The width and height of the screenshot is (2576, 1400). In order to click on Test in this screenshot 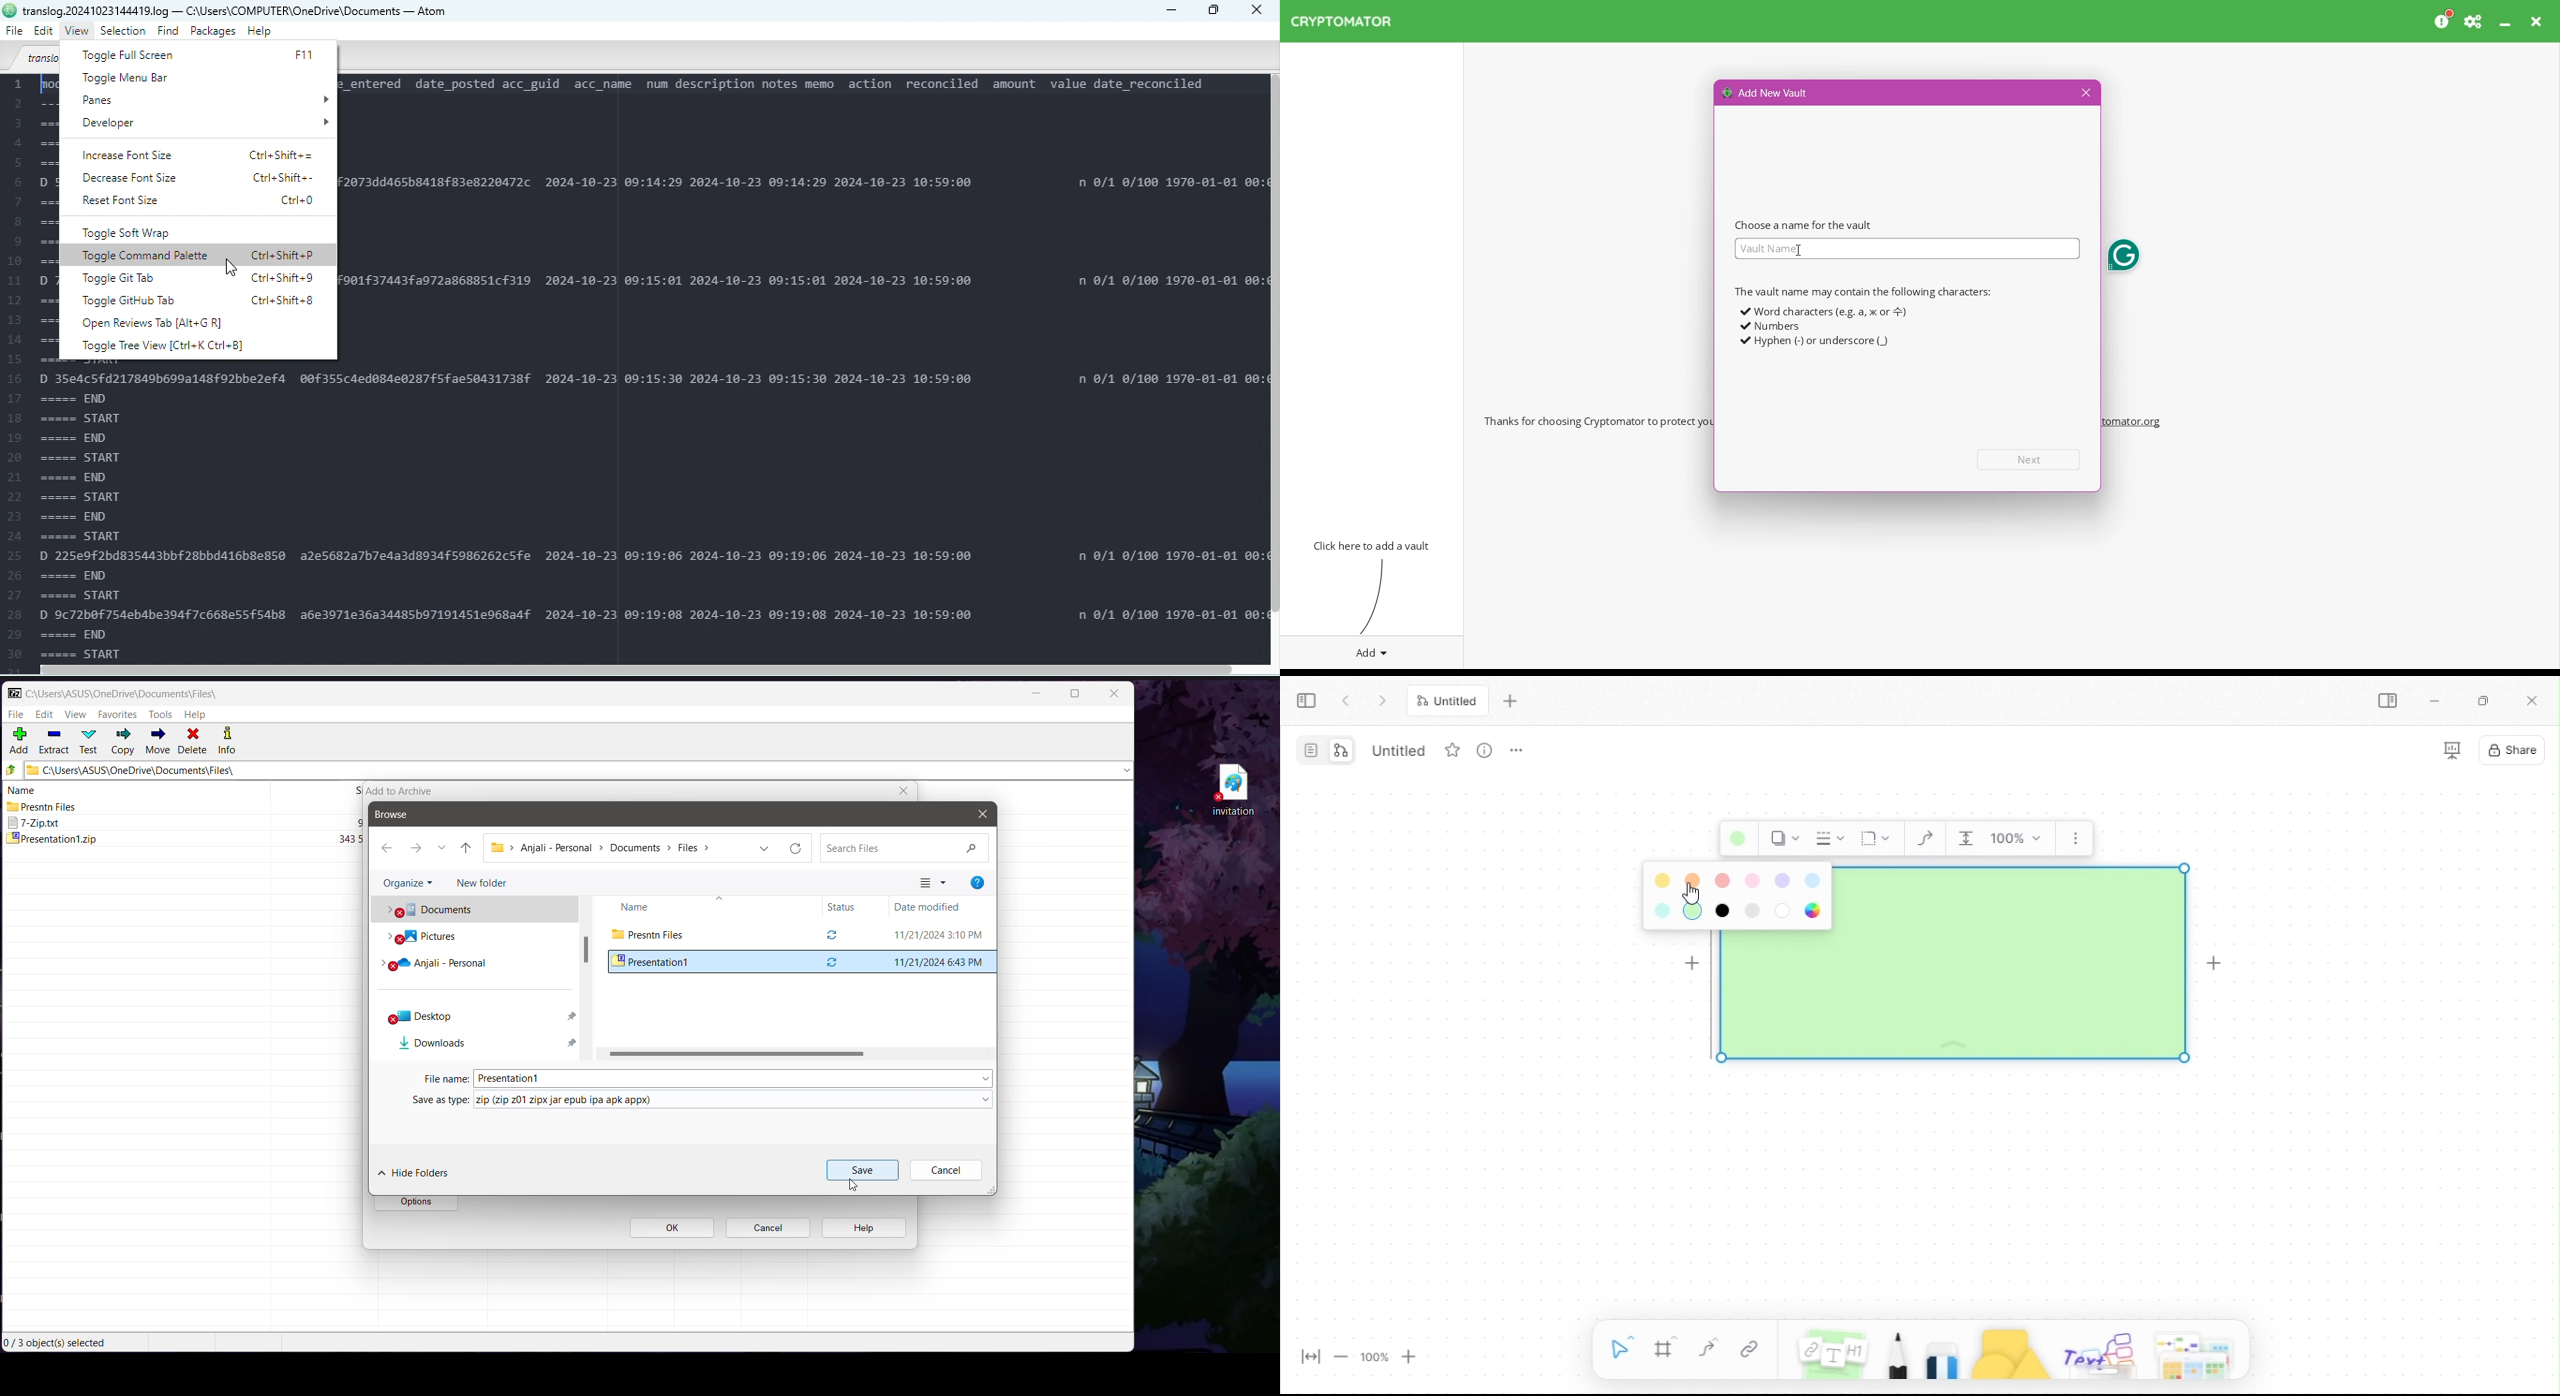, I will do `click(90, 741)`.